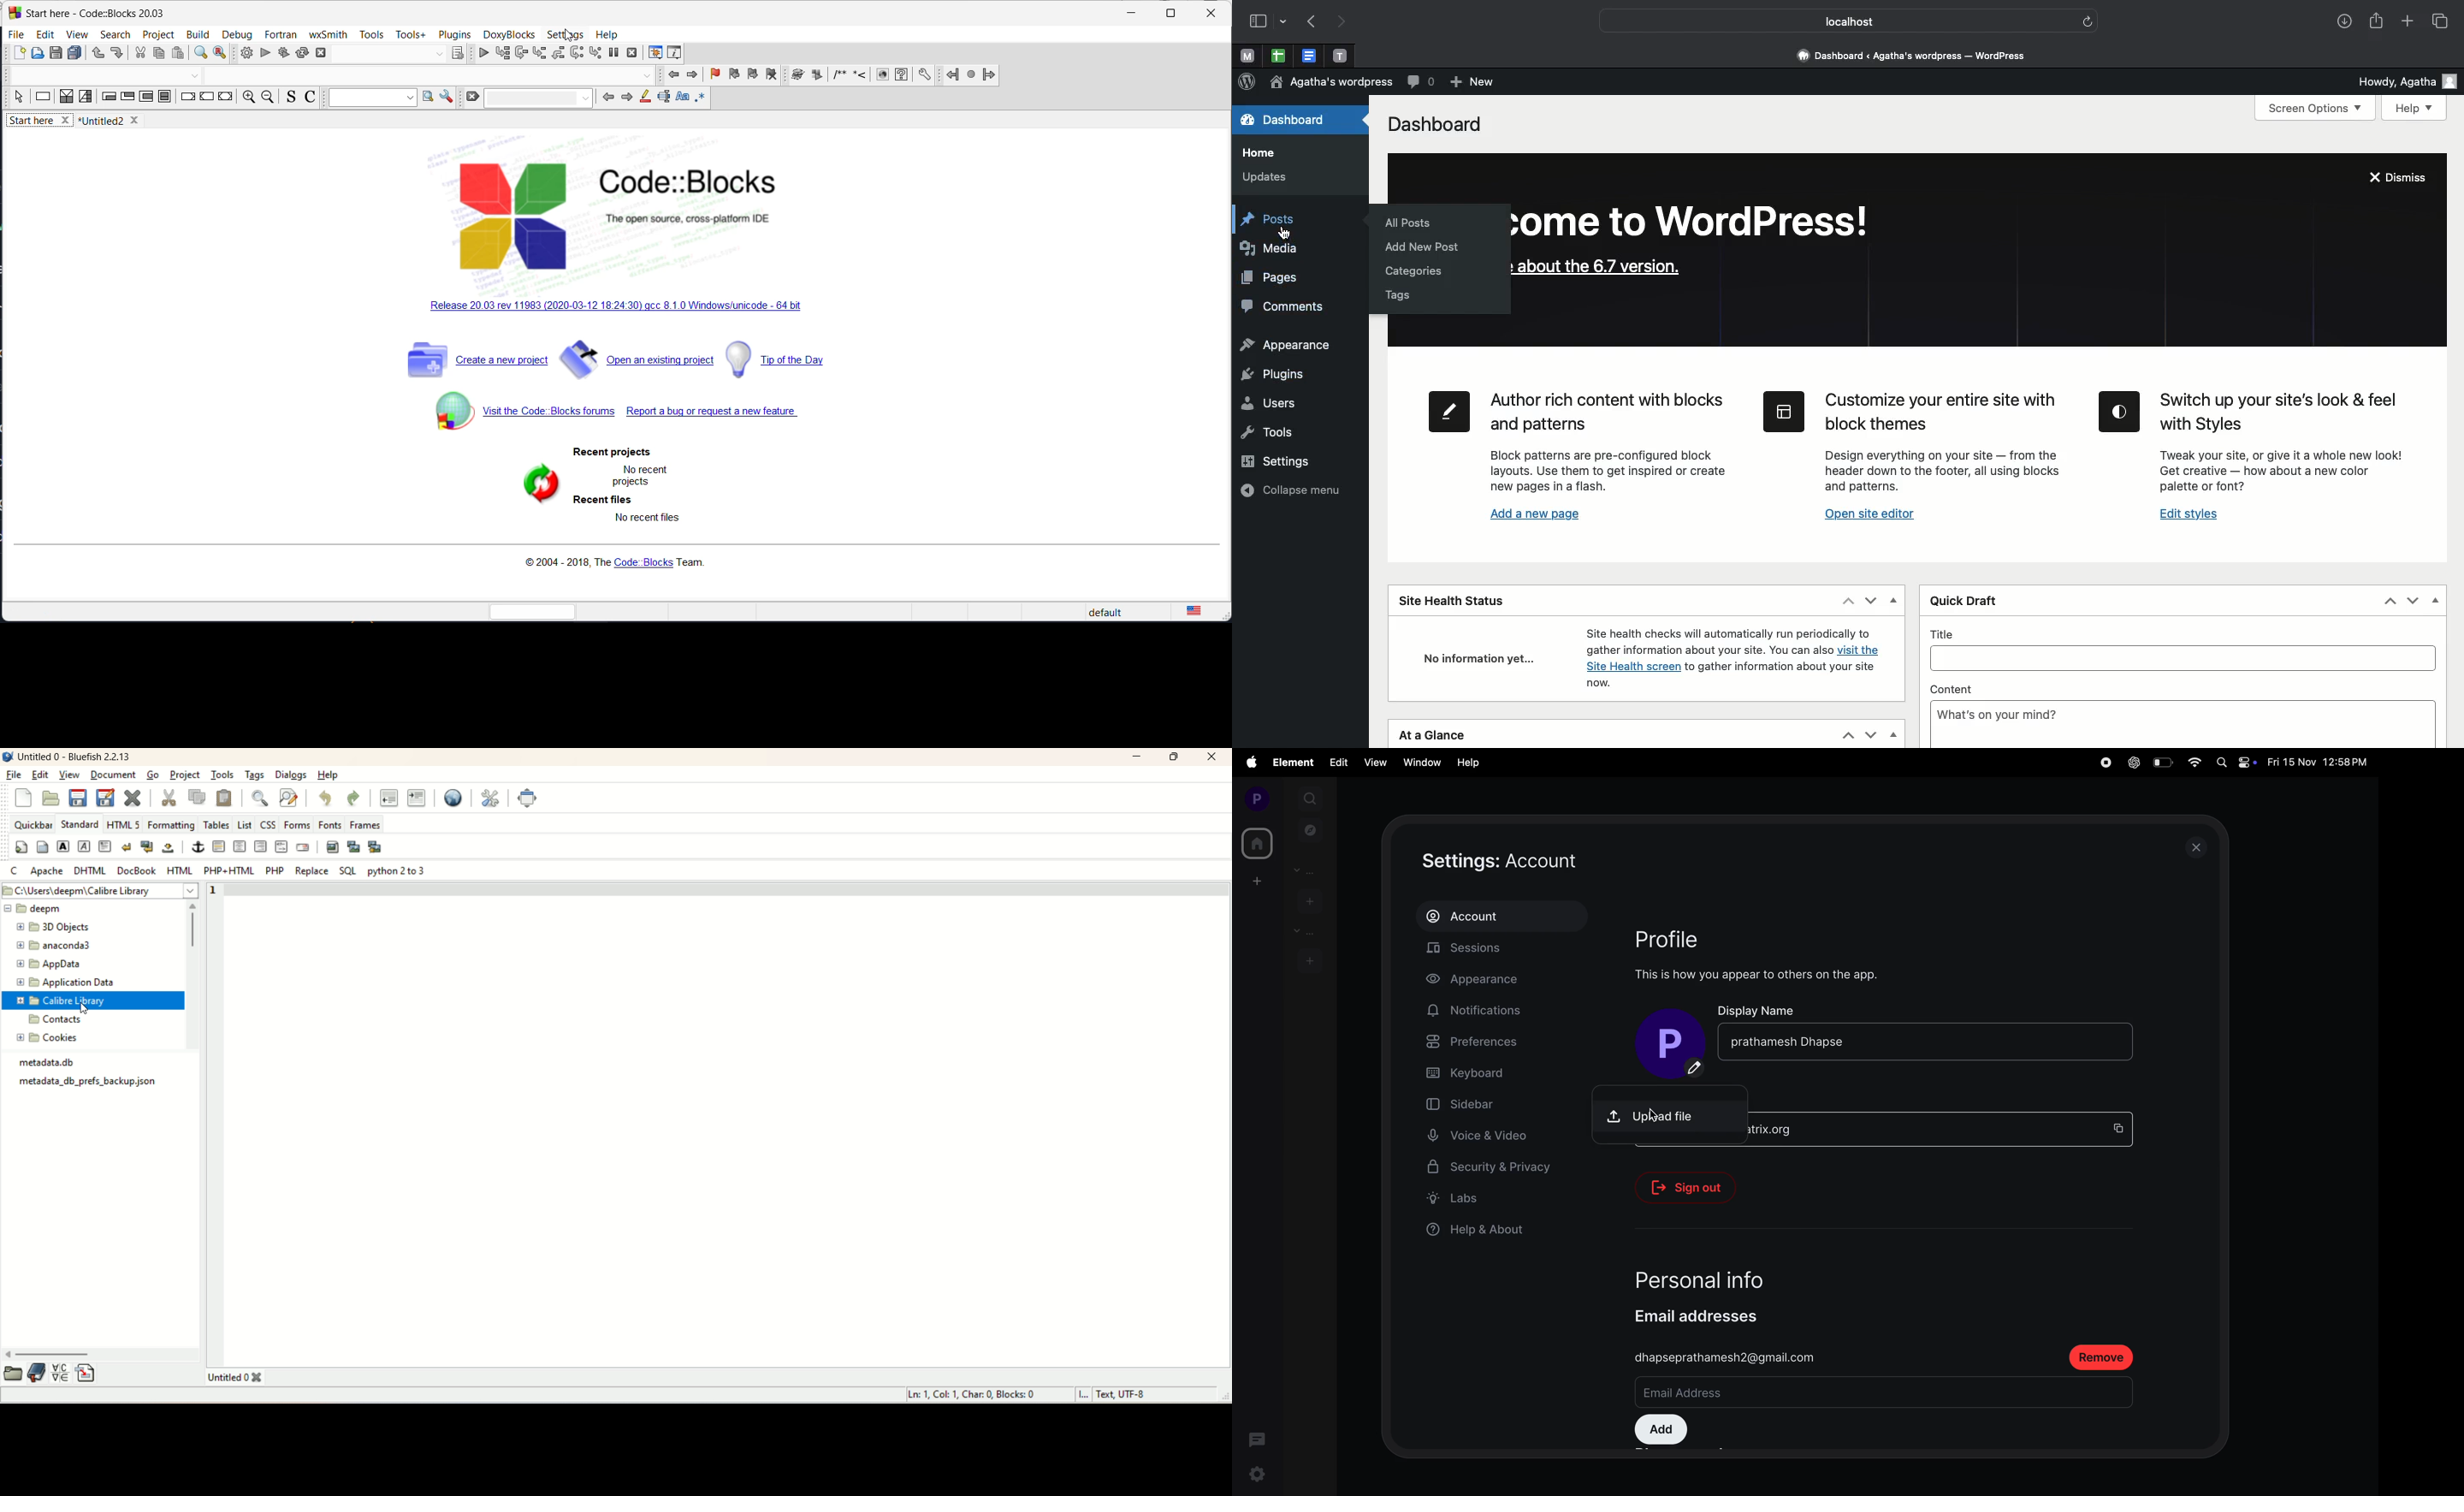  What do you see at coordinates (57, 53) in the screenshot?
I see `save` at bounding box center [57, 53].